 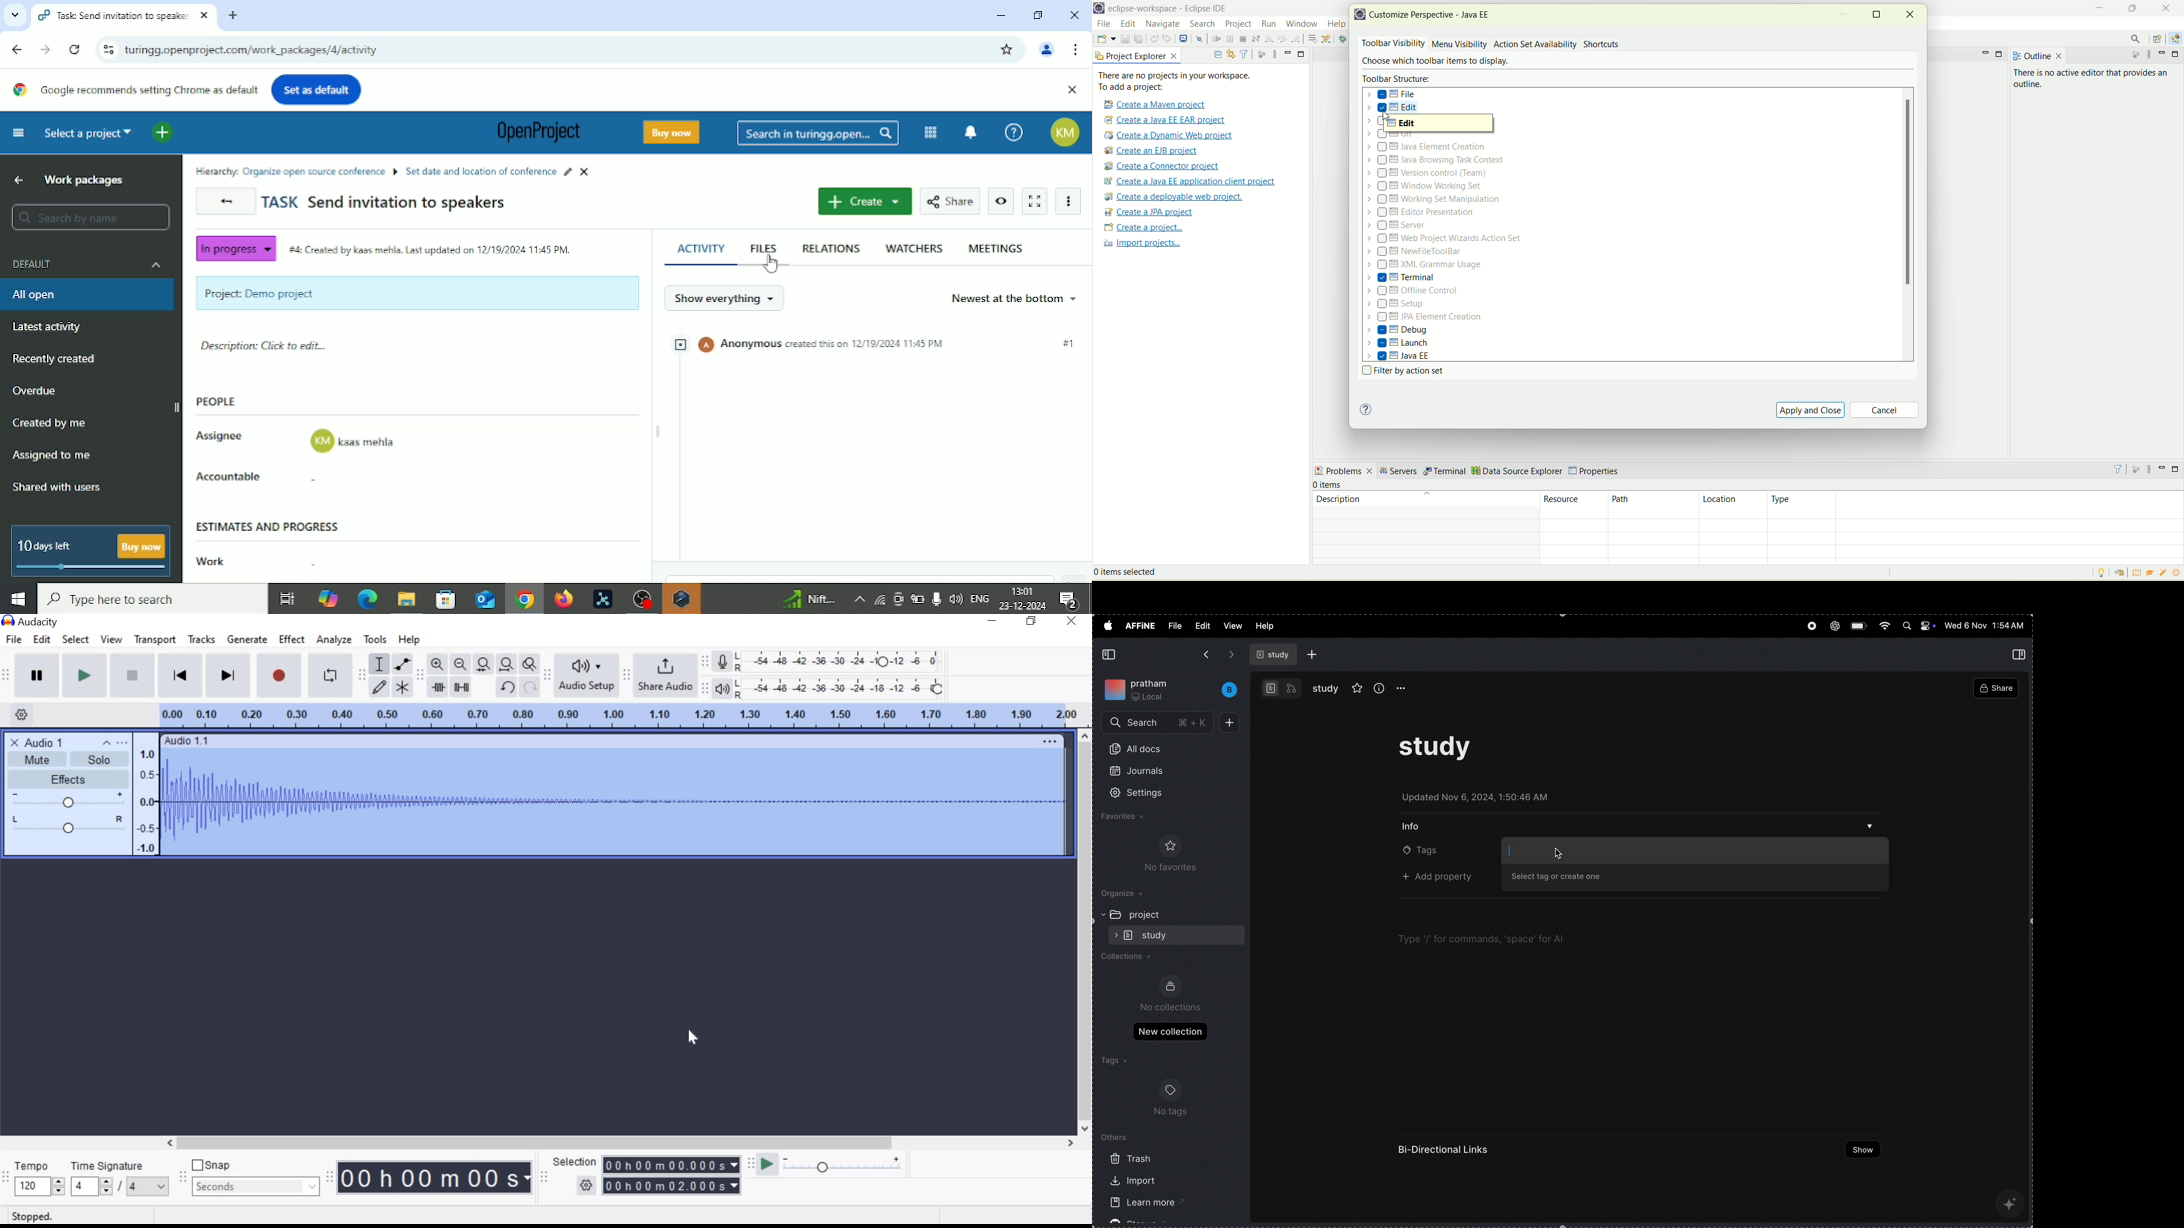 What do you see at coordinates (1337, 23) in the screenshot?
I see `help` at bounding box center [1337, 23].